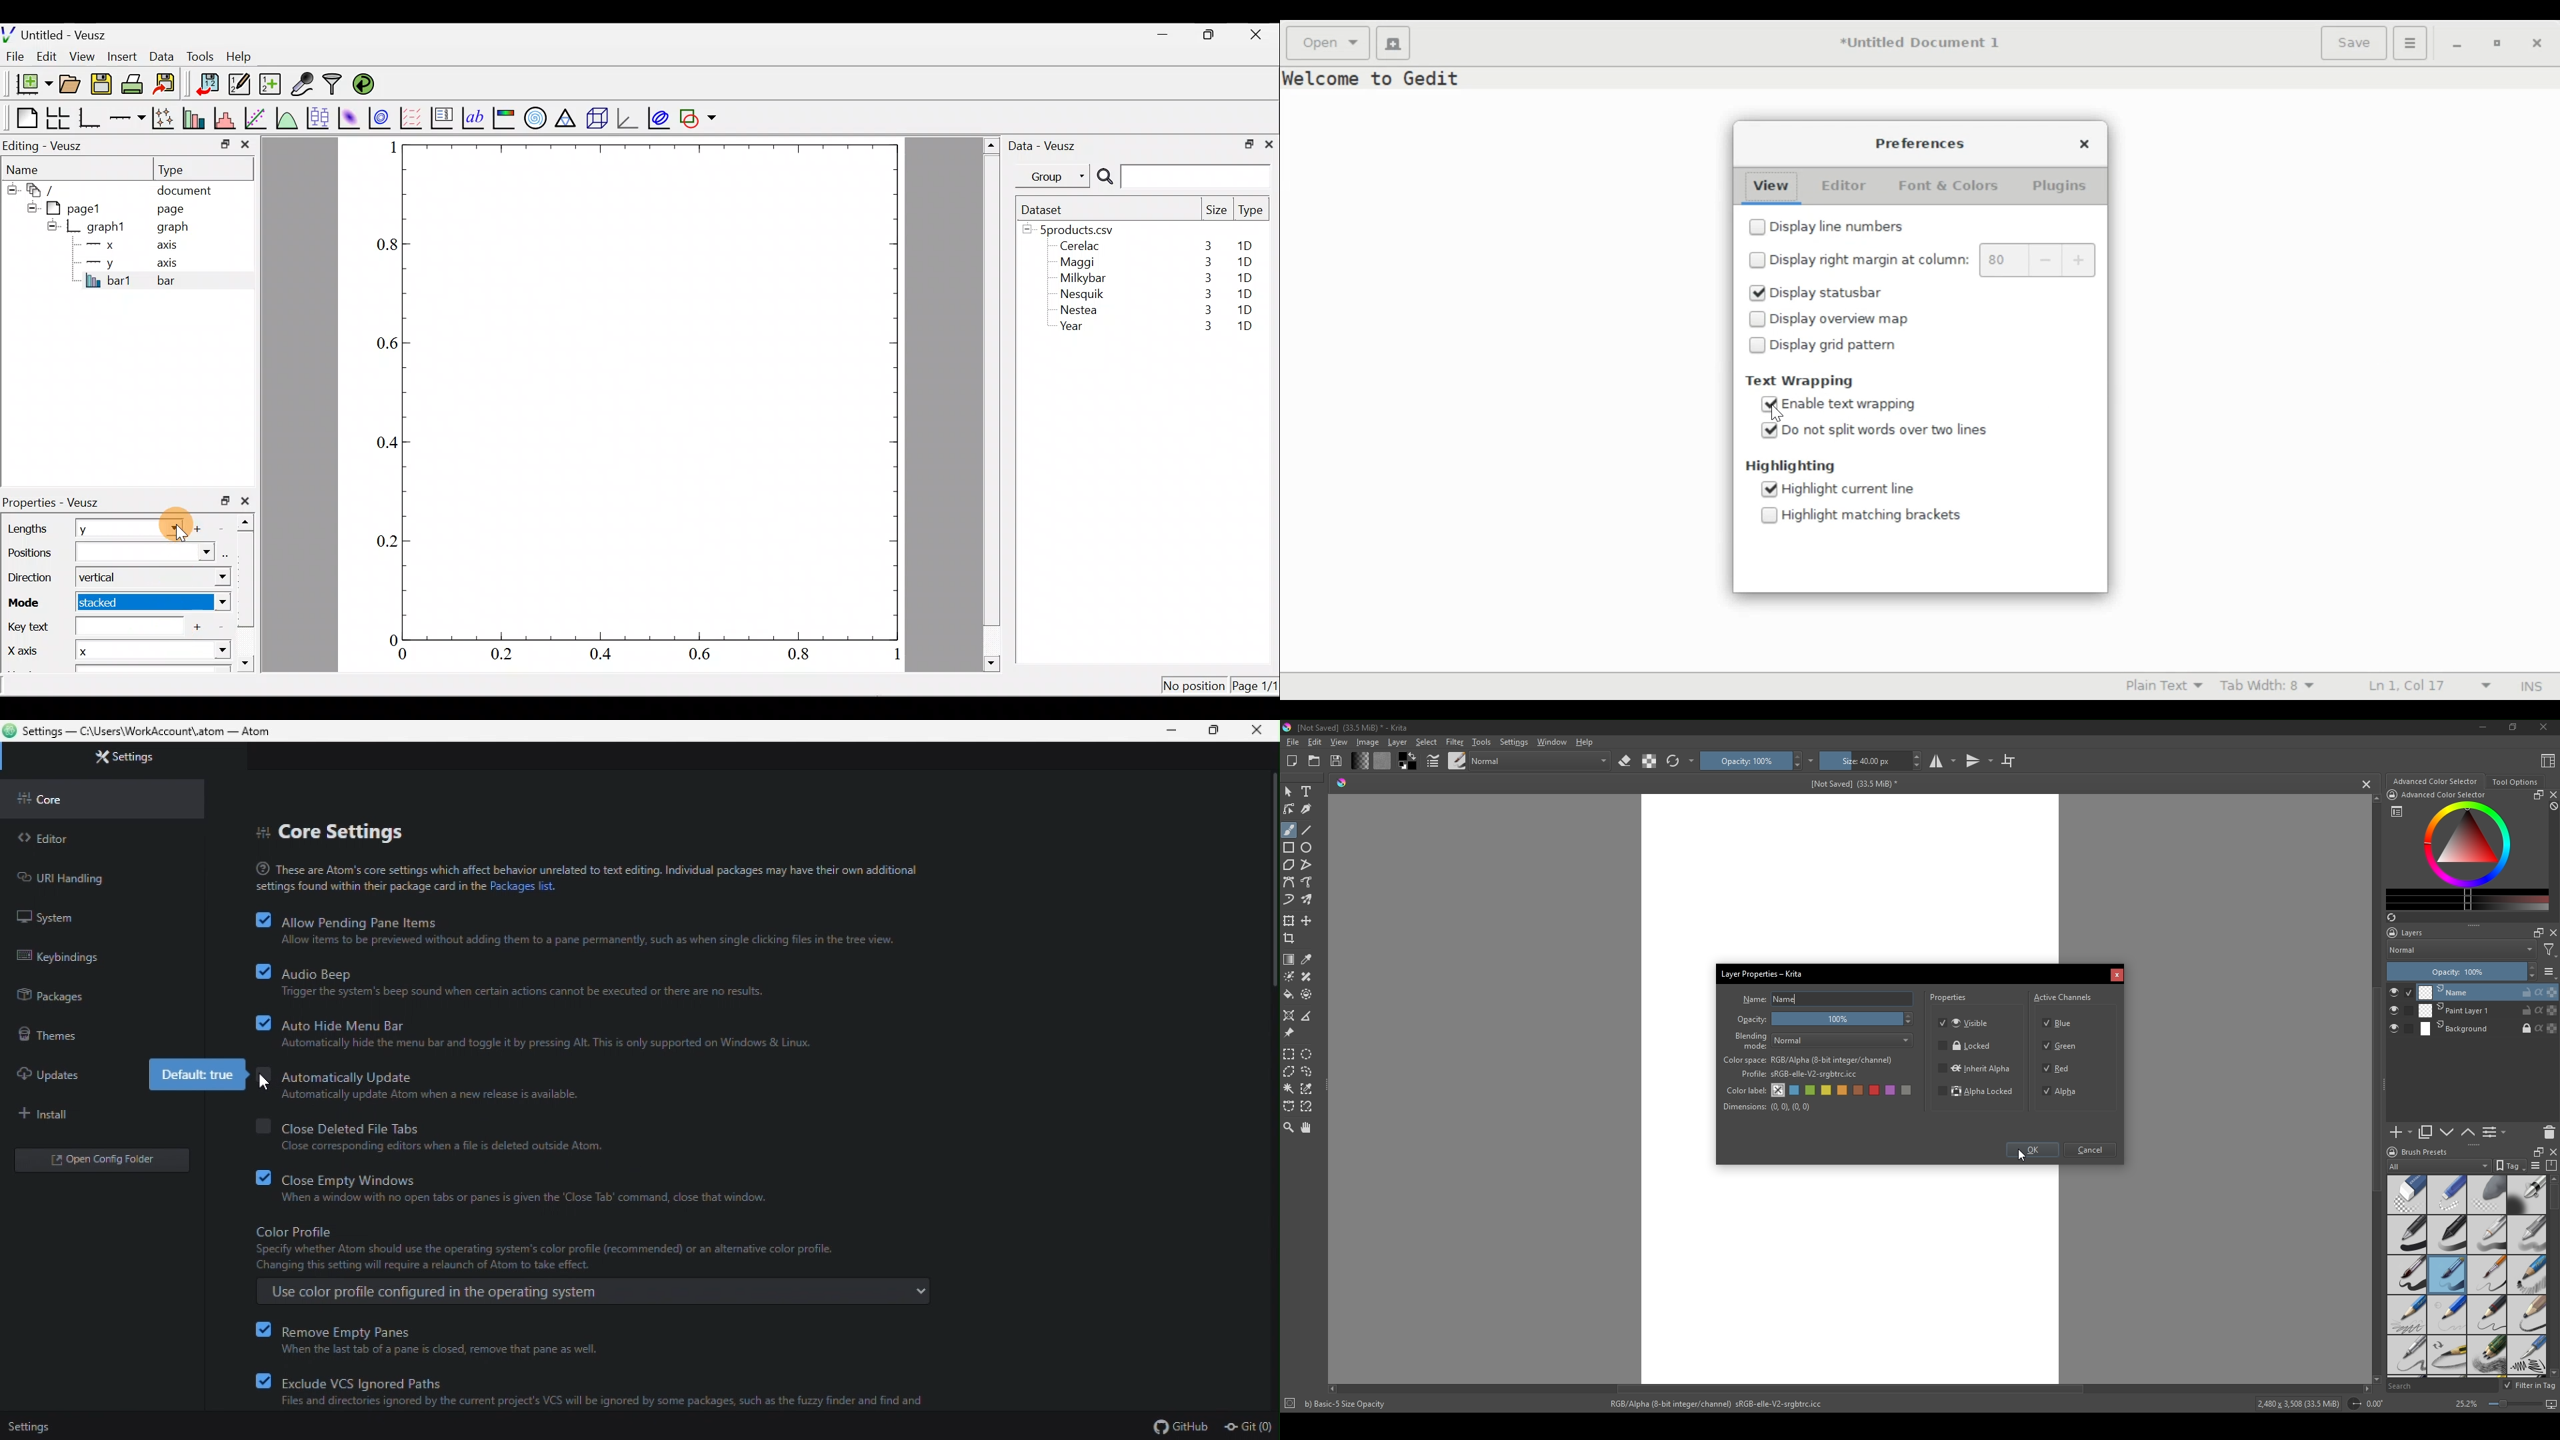 This screenshot has width=2576, height=1456. What do you see at coordinates (59, 33) in the screenshot?
I see `Untitled - Veusz` at bounding box center [59, 33].